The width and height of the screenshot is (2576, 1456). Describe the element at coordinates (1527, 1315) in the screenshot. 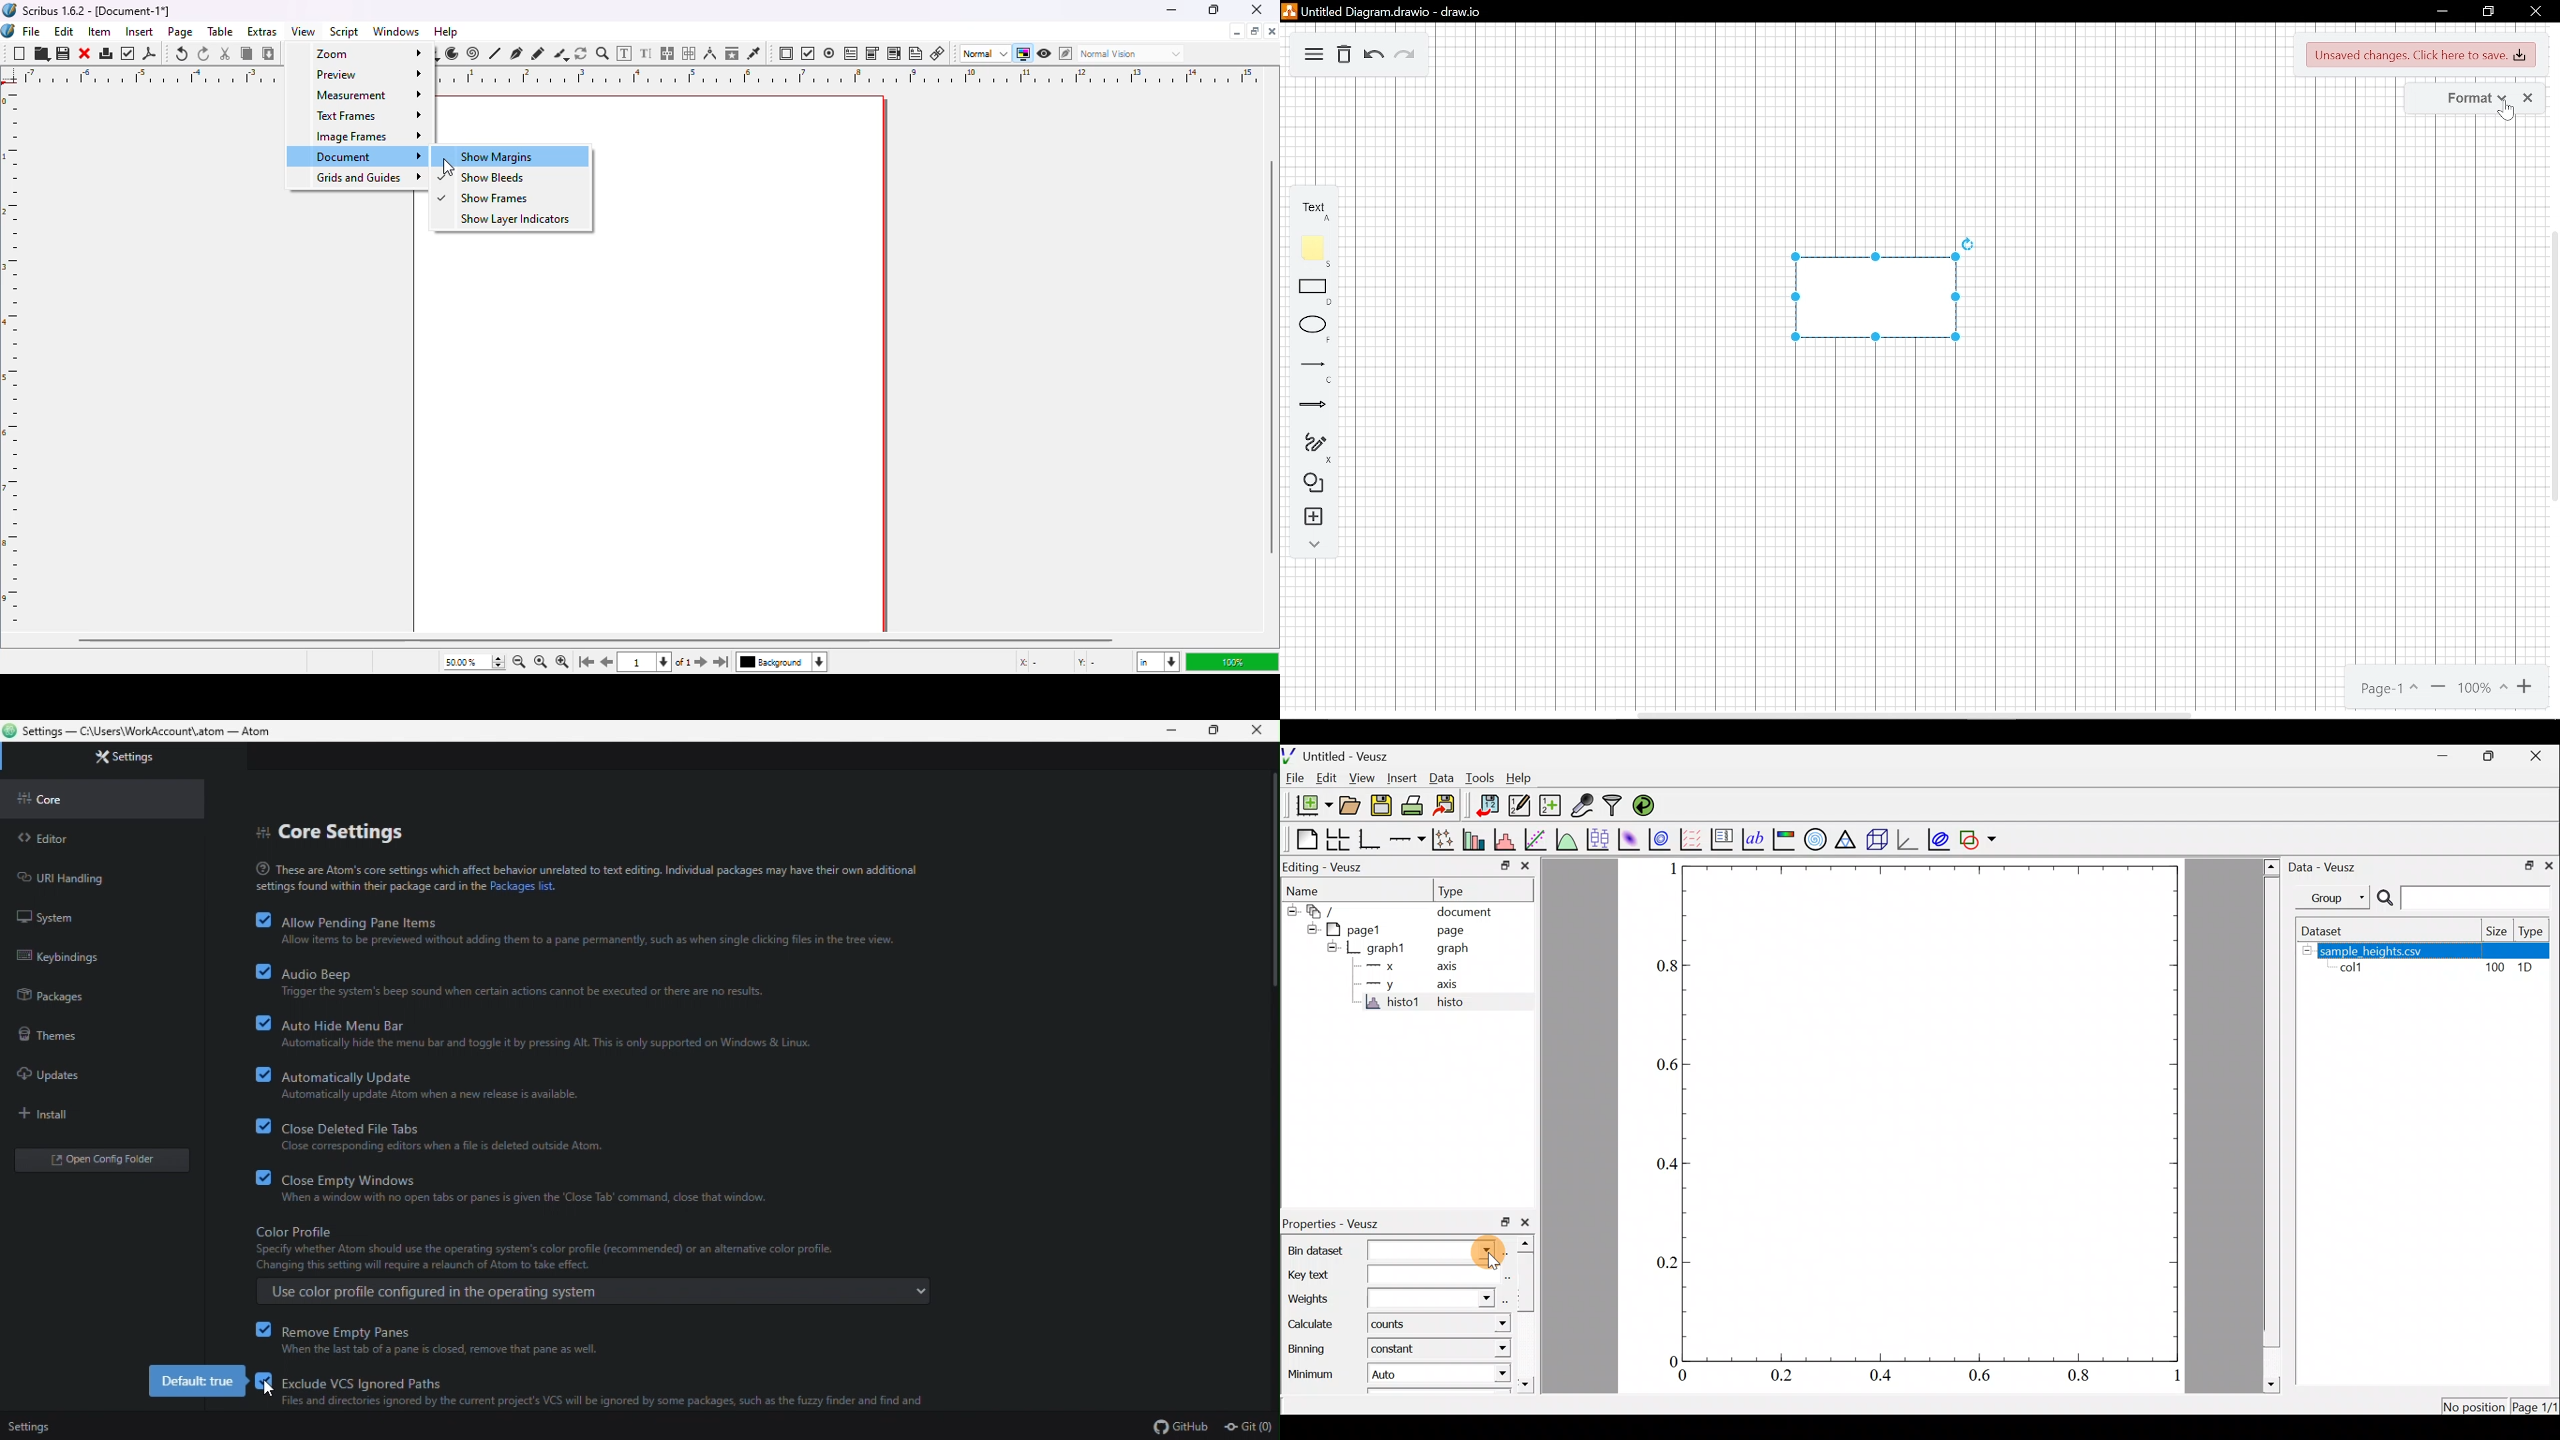

I see `scroll bar` at that location.